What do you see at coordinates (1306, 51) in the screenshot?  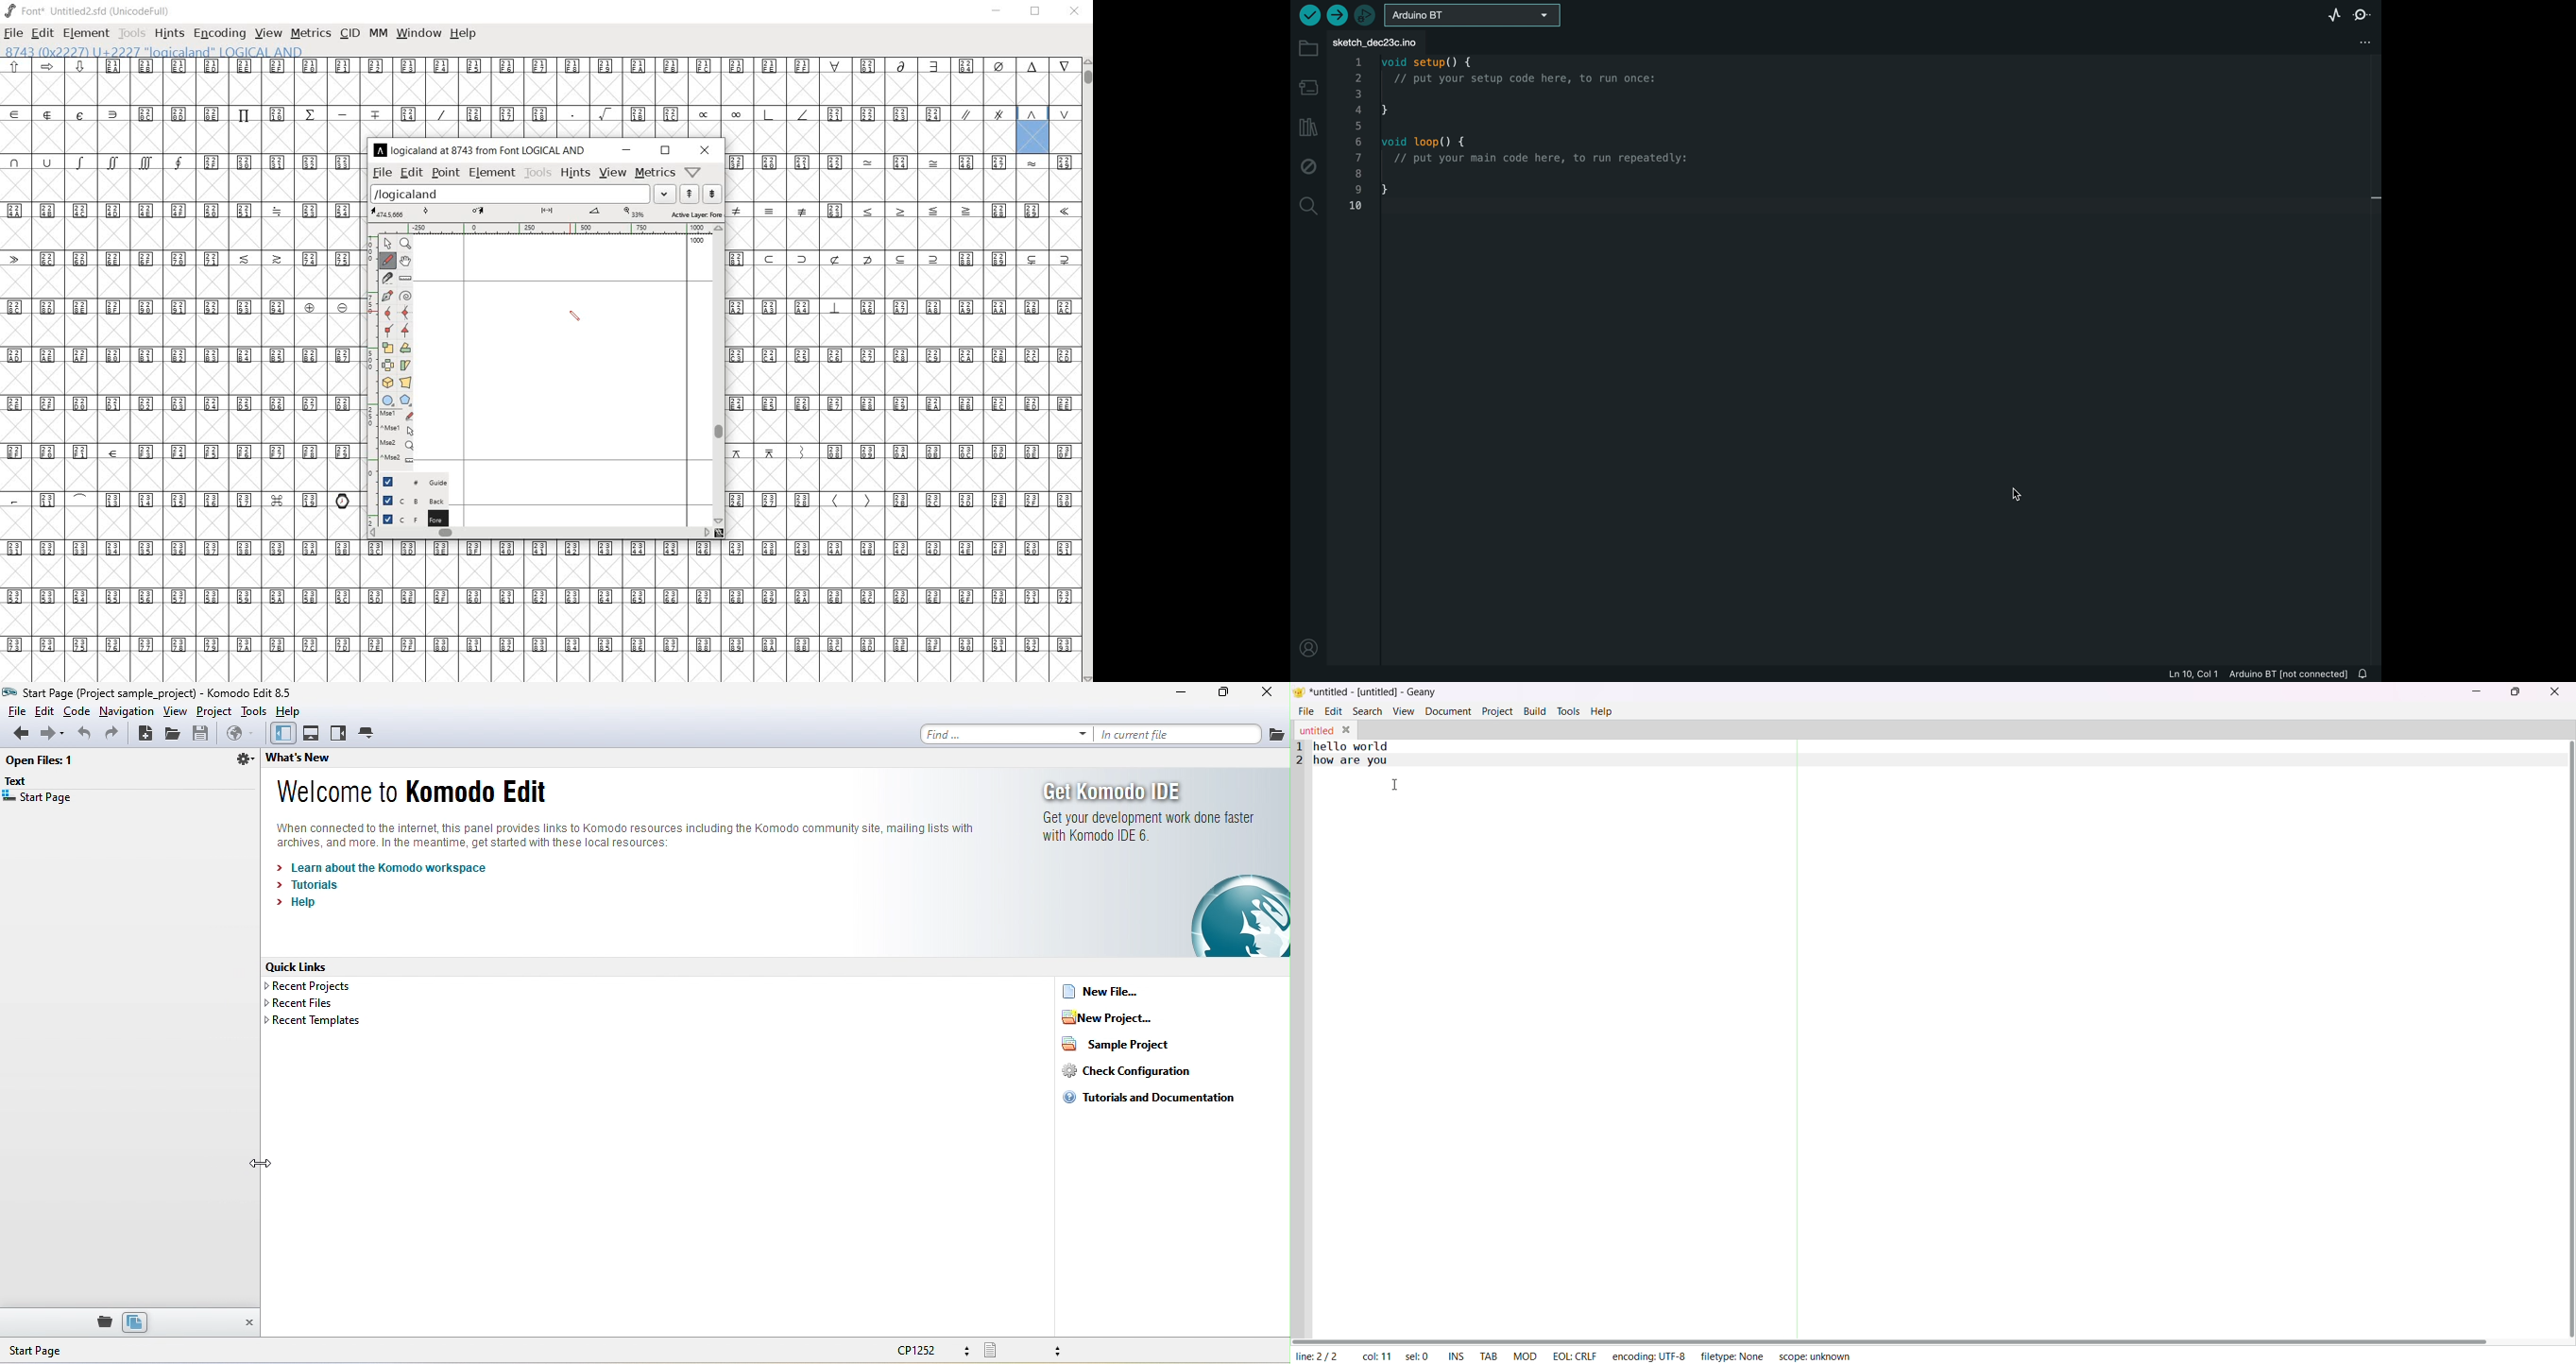 I see `folder` at bounding box center [1306, 51].